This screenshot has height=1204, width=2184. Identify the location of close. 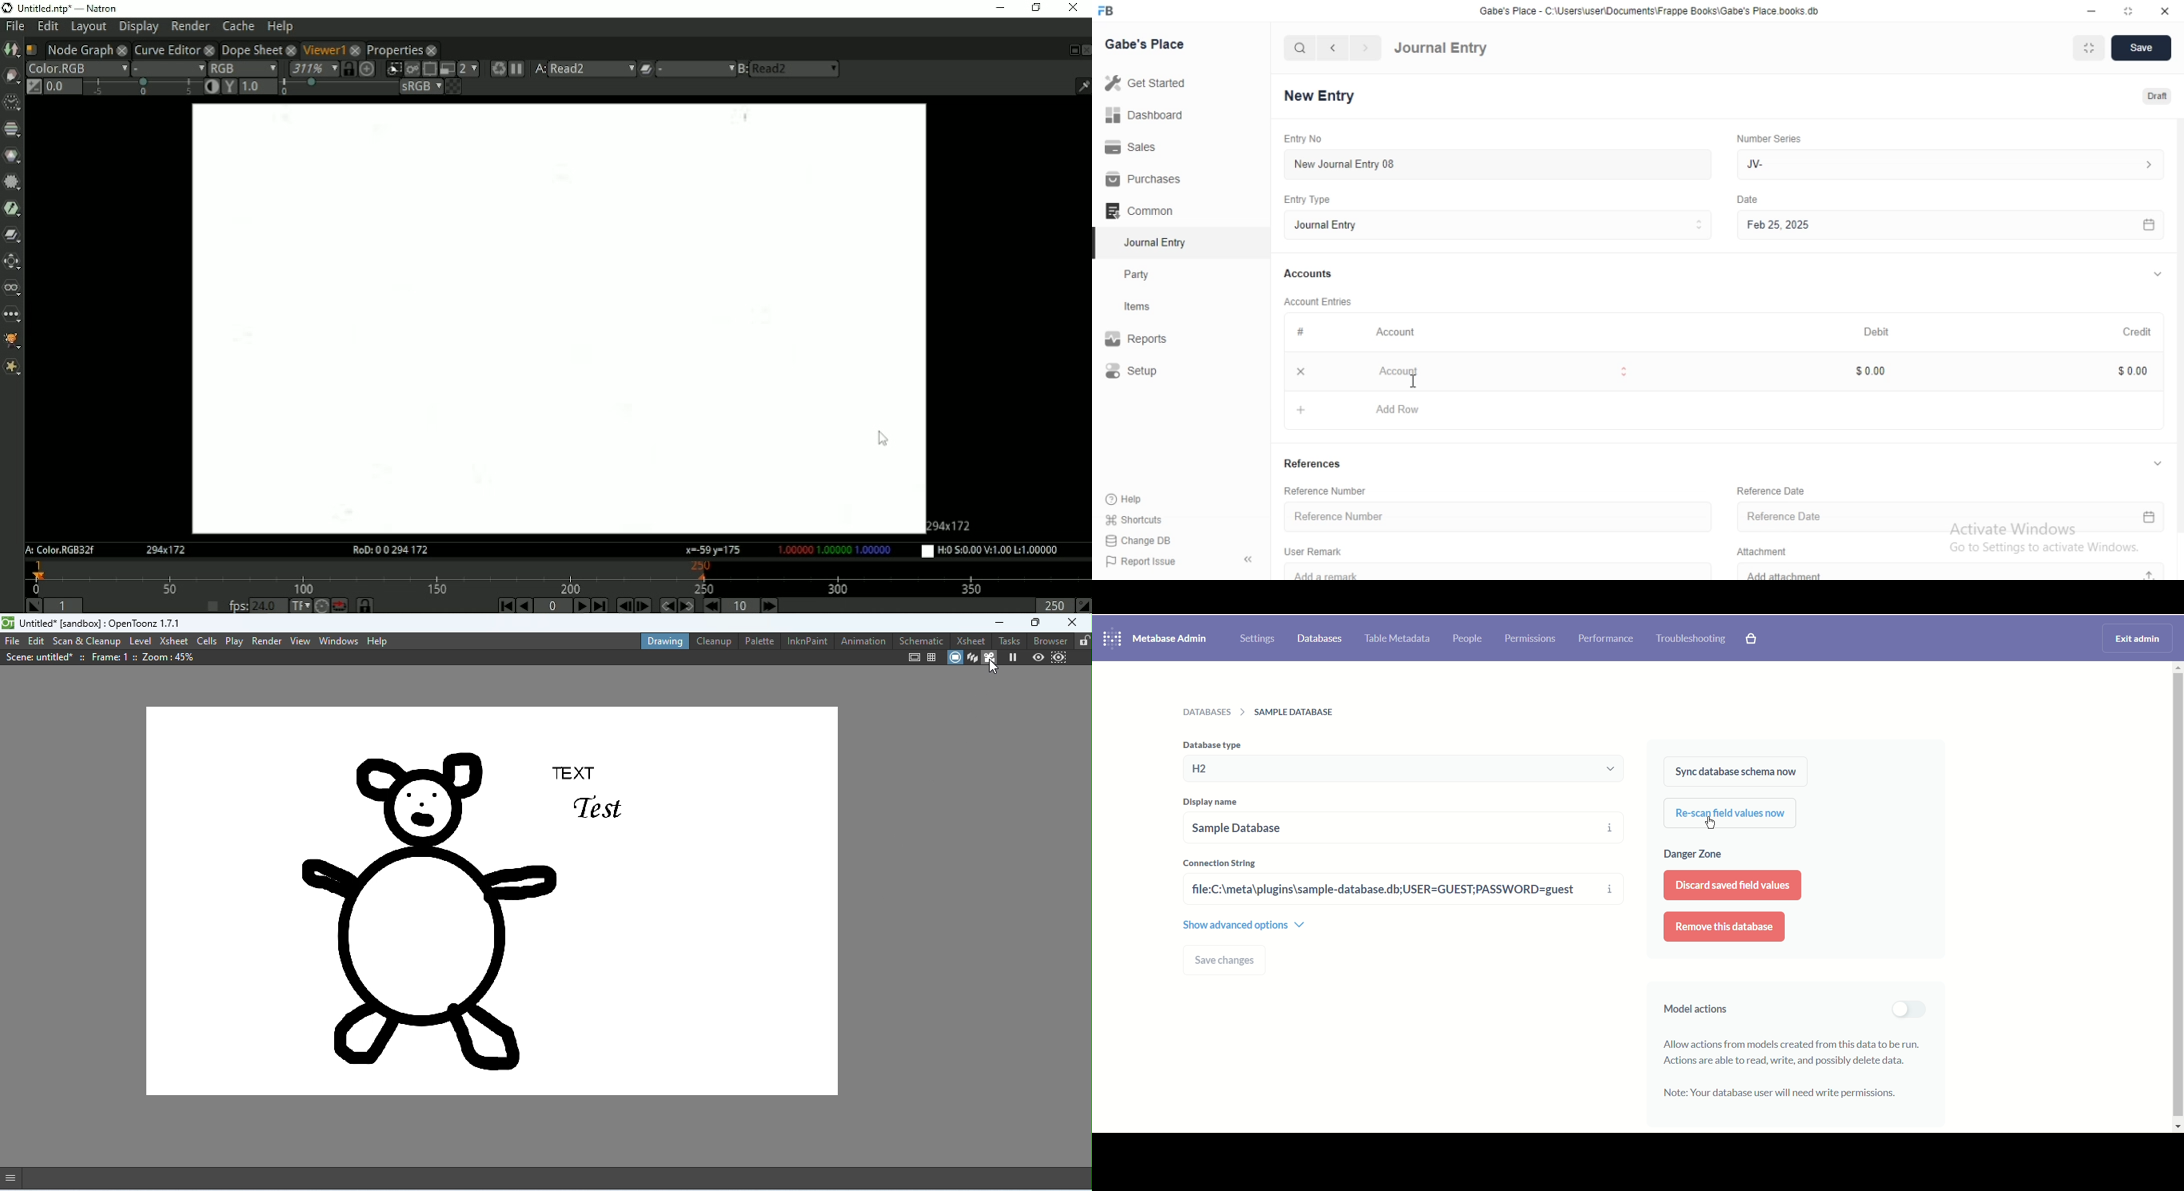
(1301, 371).